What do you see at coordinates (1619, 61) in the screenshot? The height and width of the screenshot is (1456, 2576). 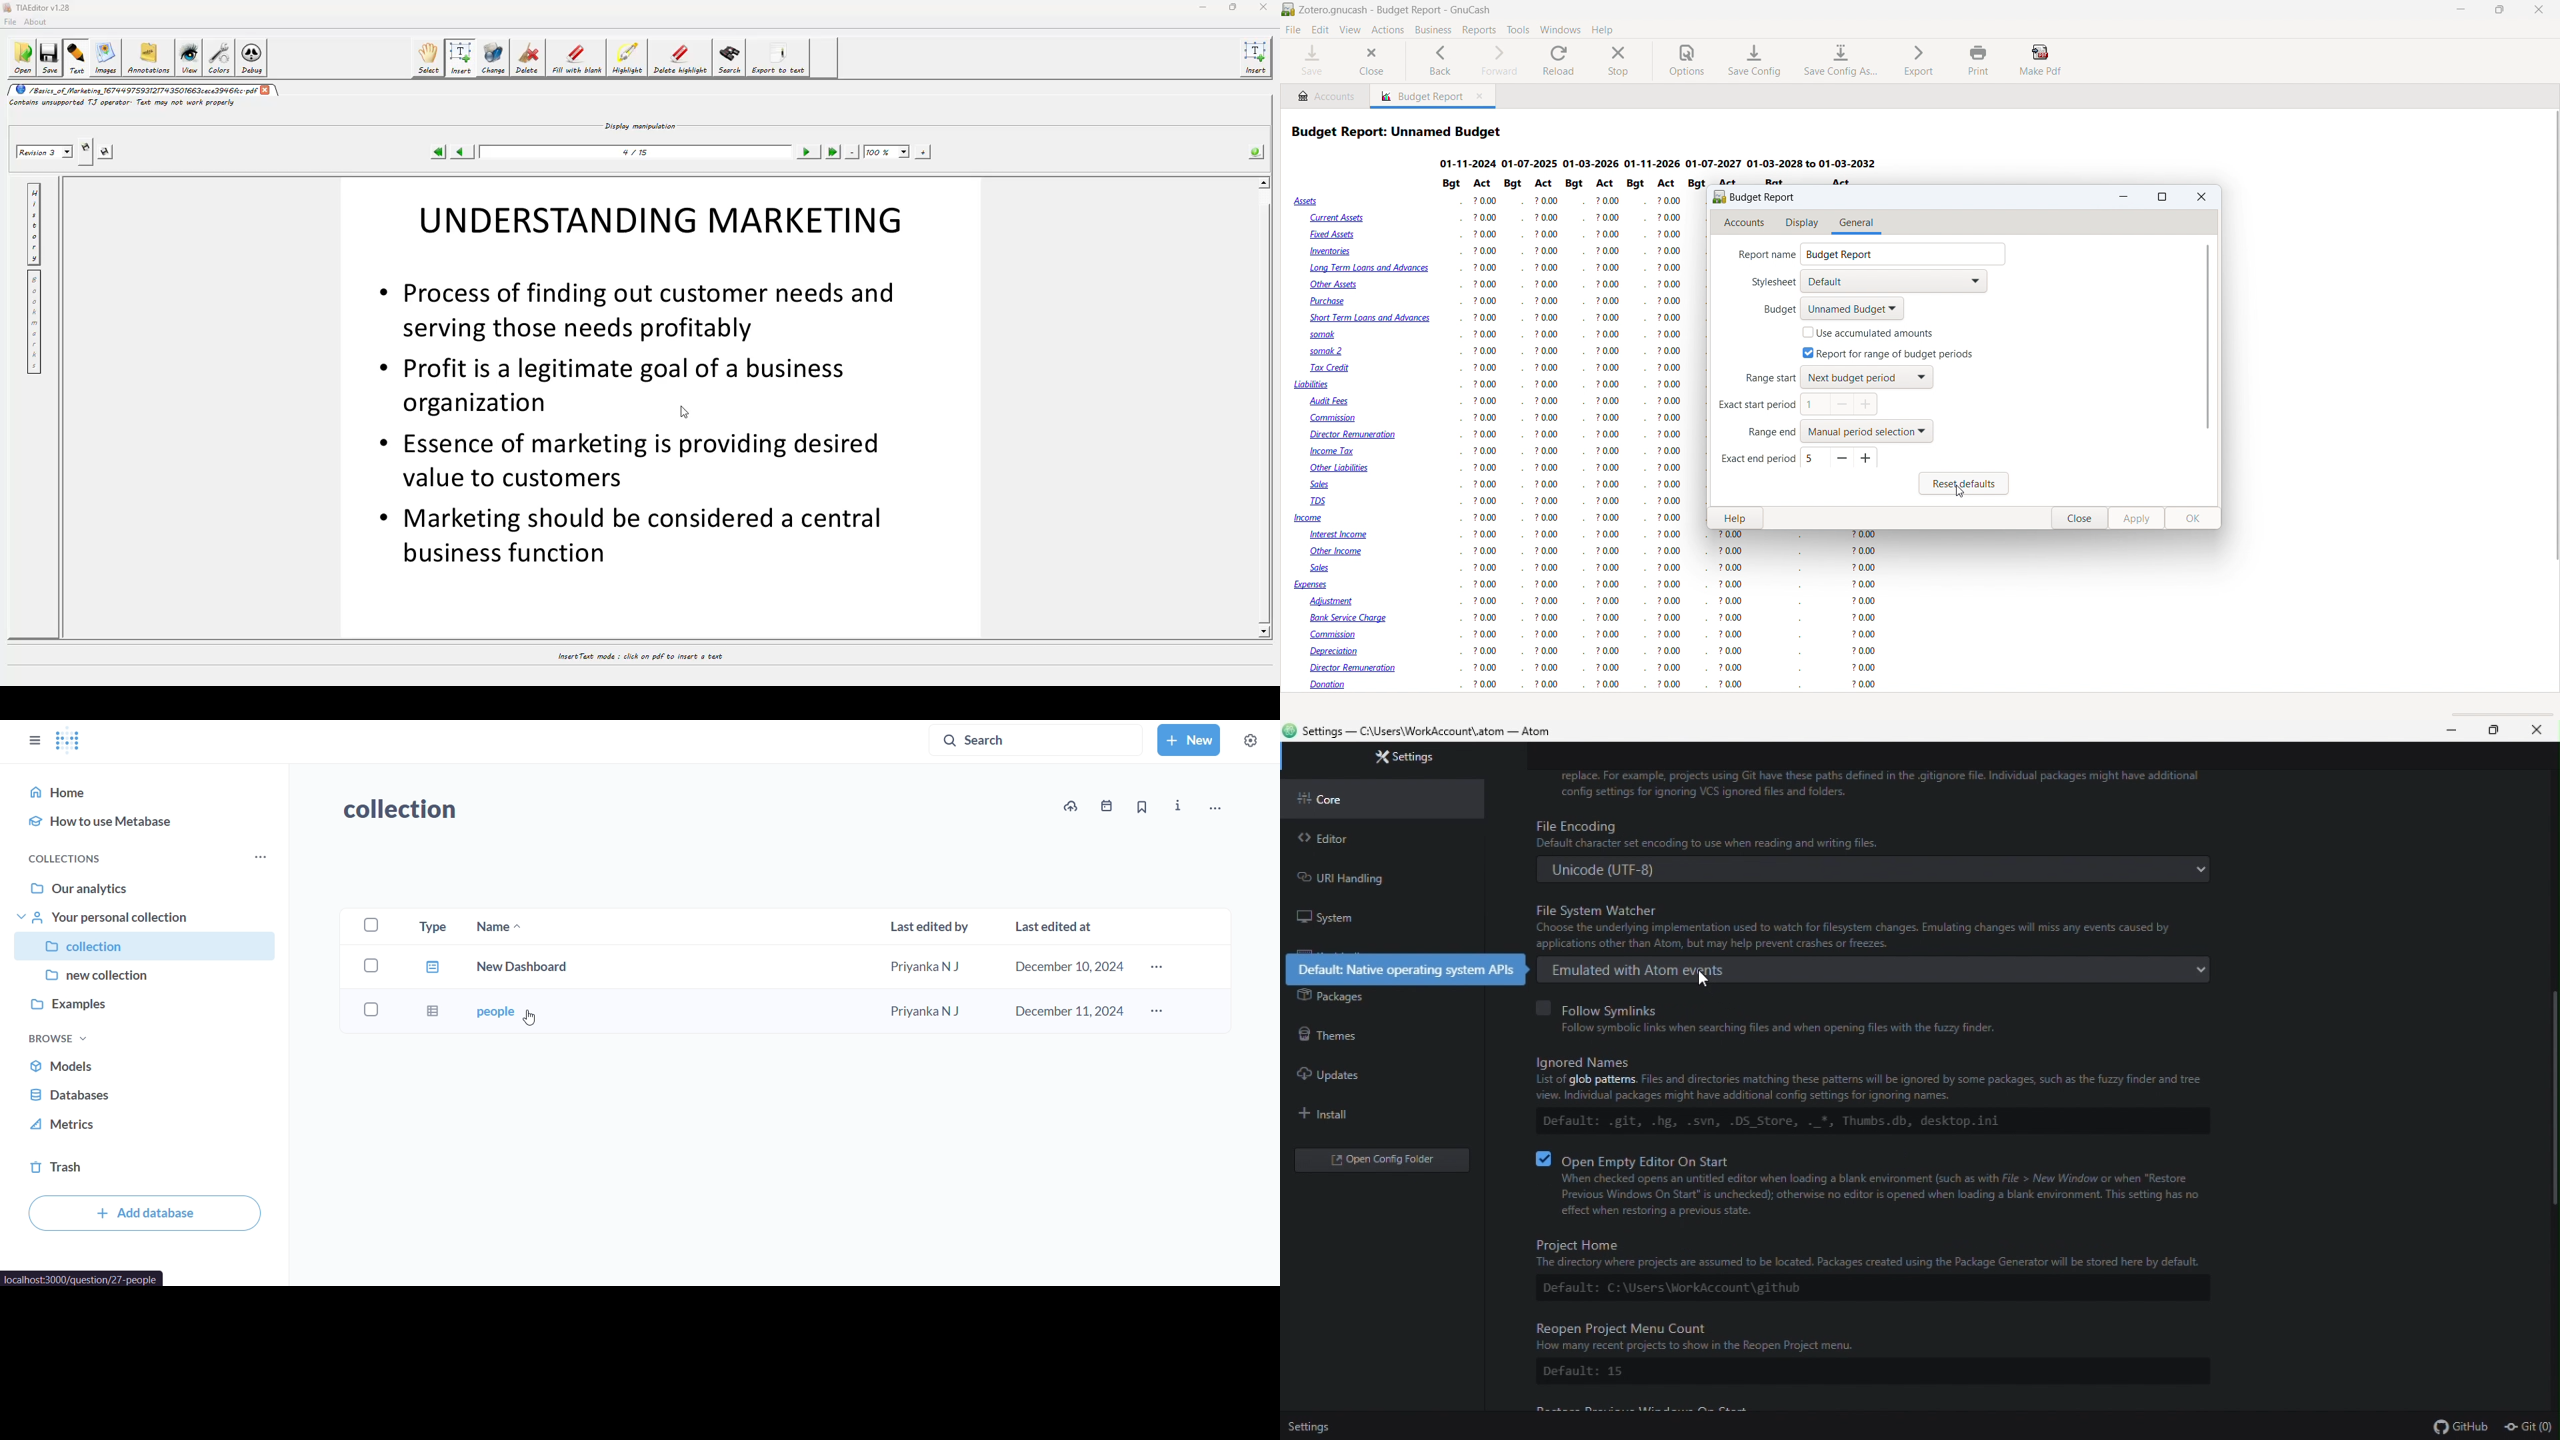 I see `stop` at bounding box center [1619, 61].